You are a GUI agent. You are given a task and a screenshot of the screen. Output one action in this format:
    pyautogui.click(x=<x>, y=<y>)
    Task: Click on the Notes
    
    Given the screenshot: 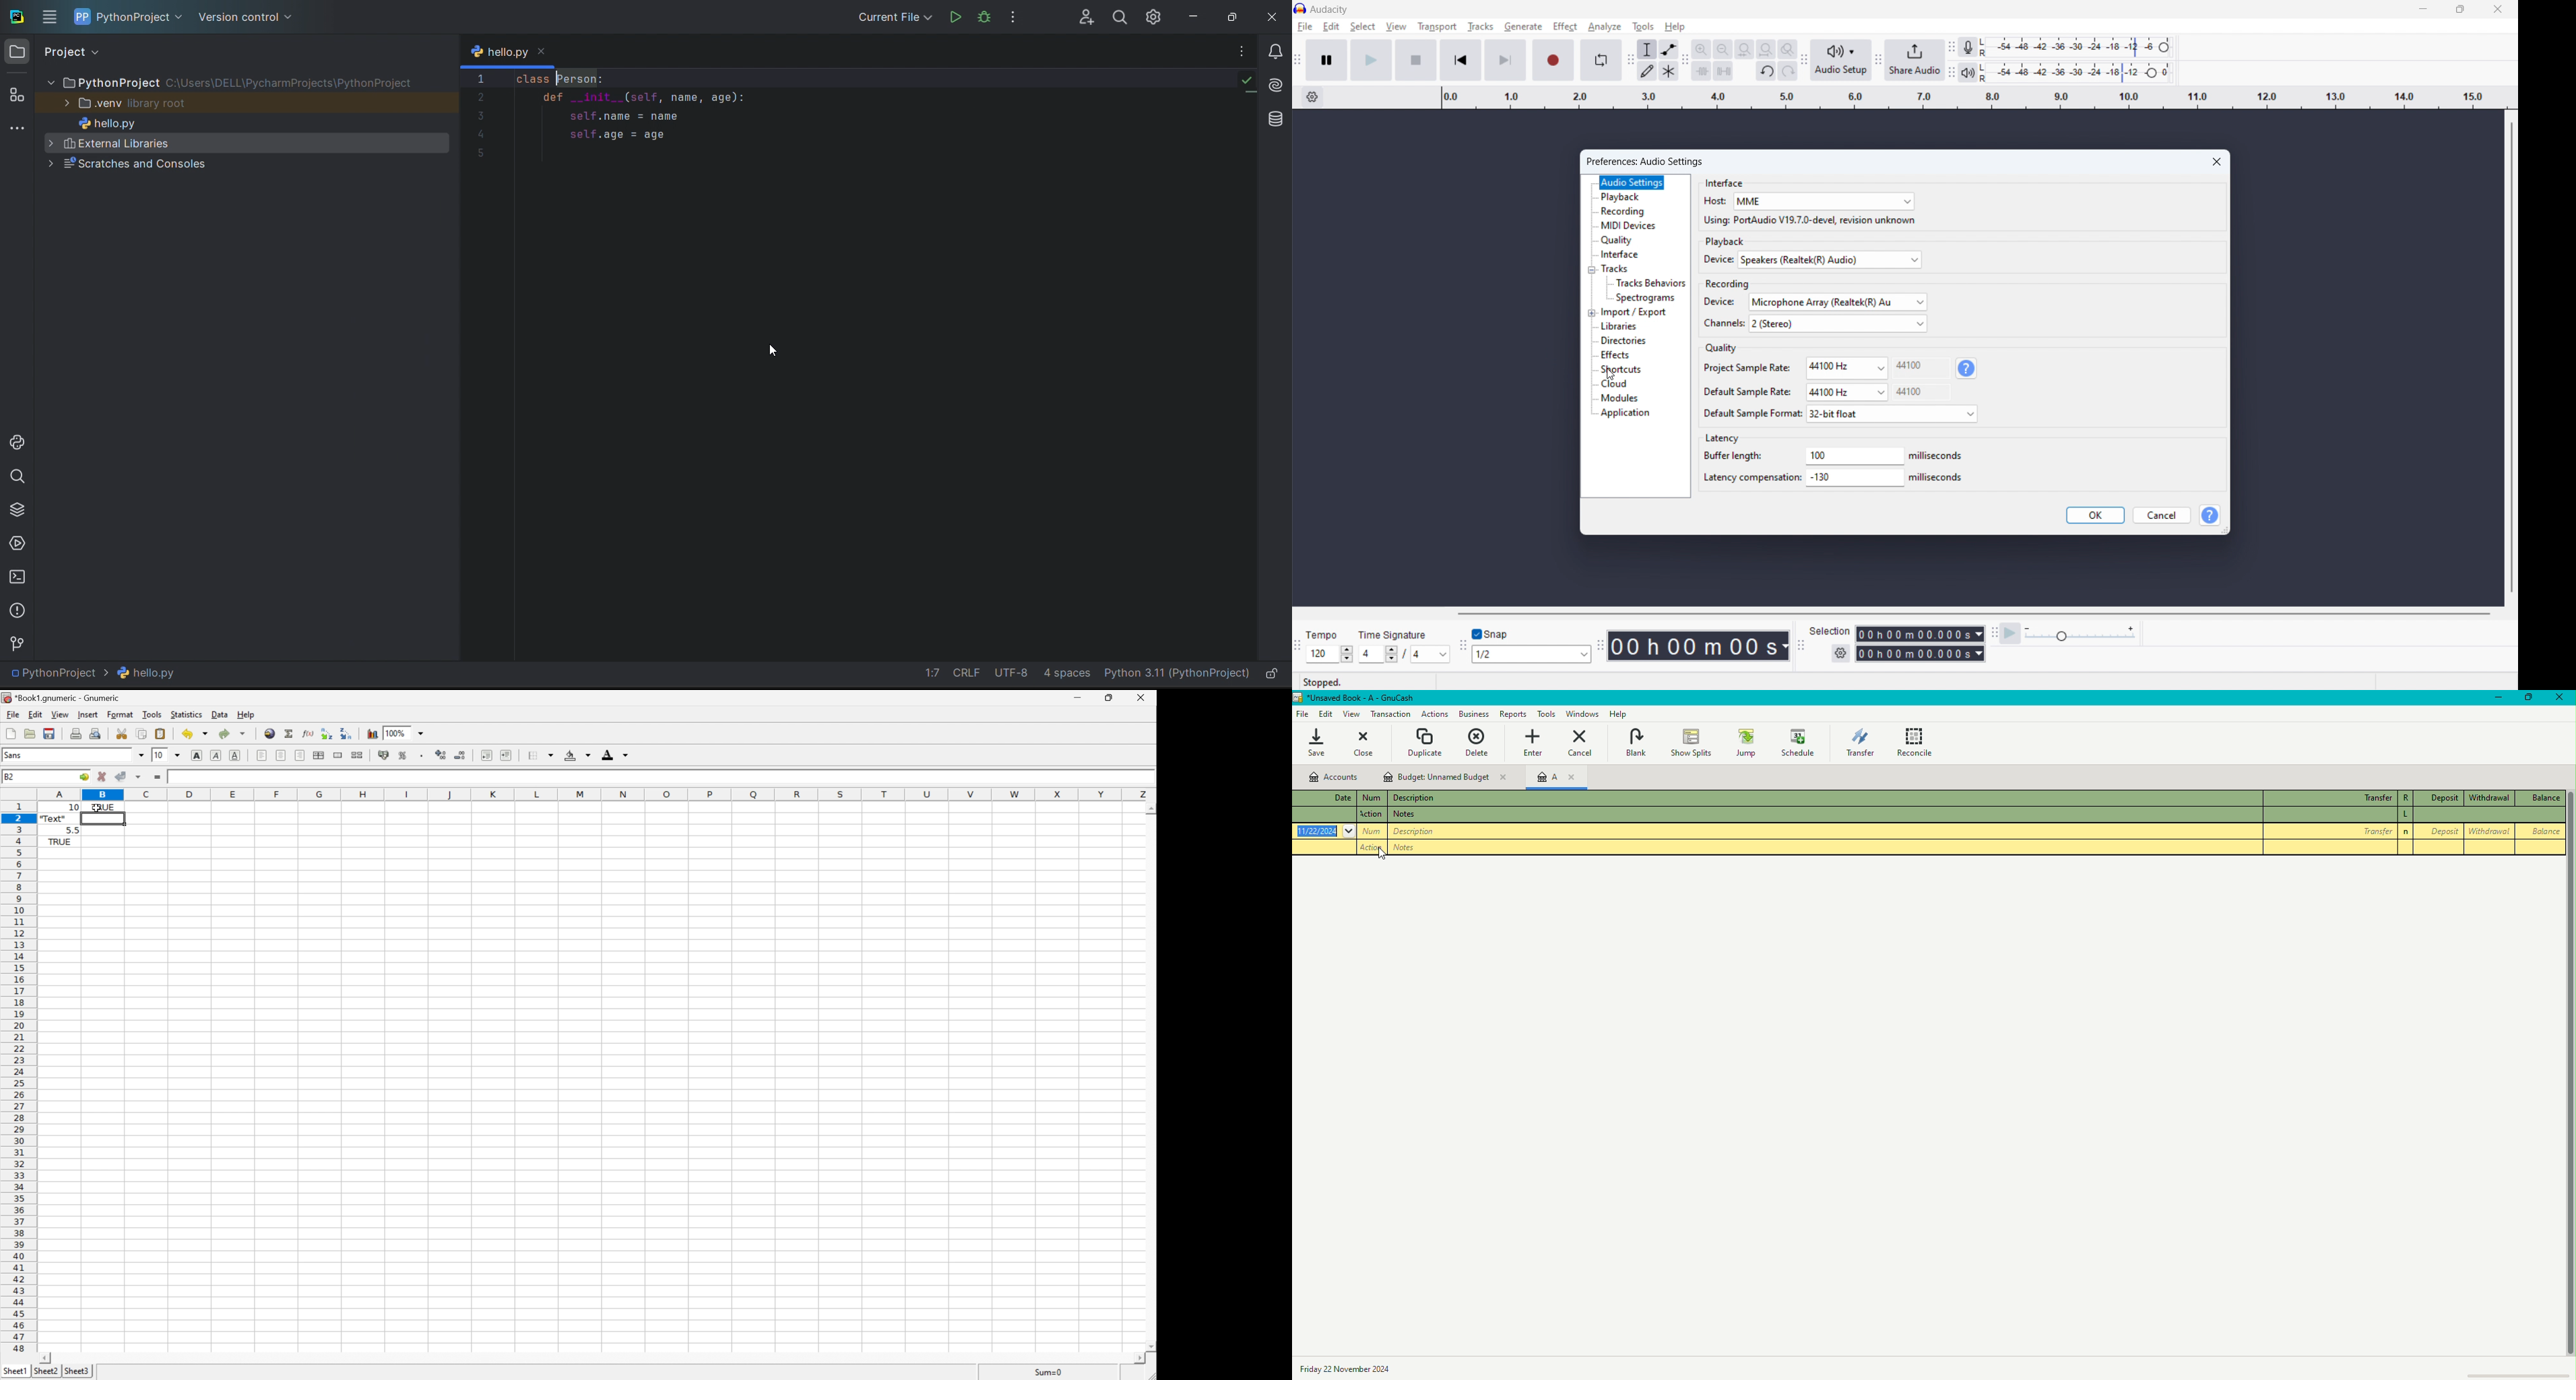 What is the action you would take?
    pyautogui.click(x=1412, y=849)
    